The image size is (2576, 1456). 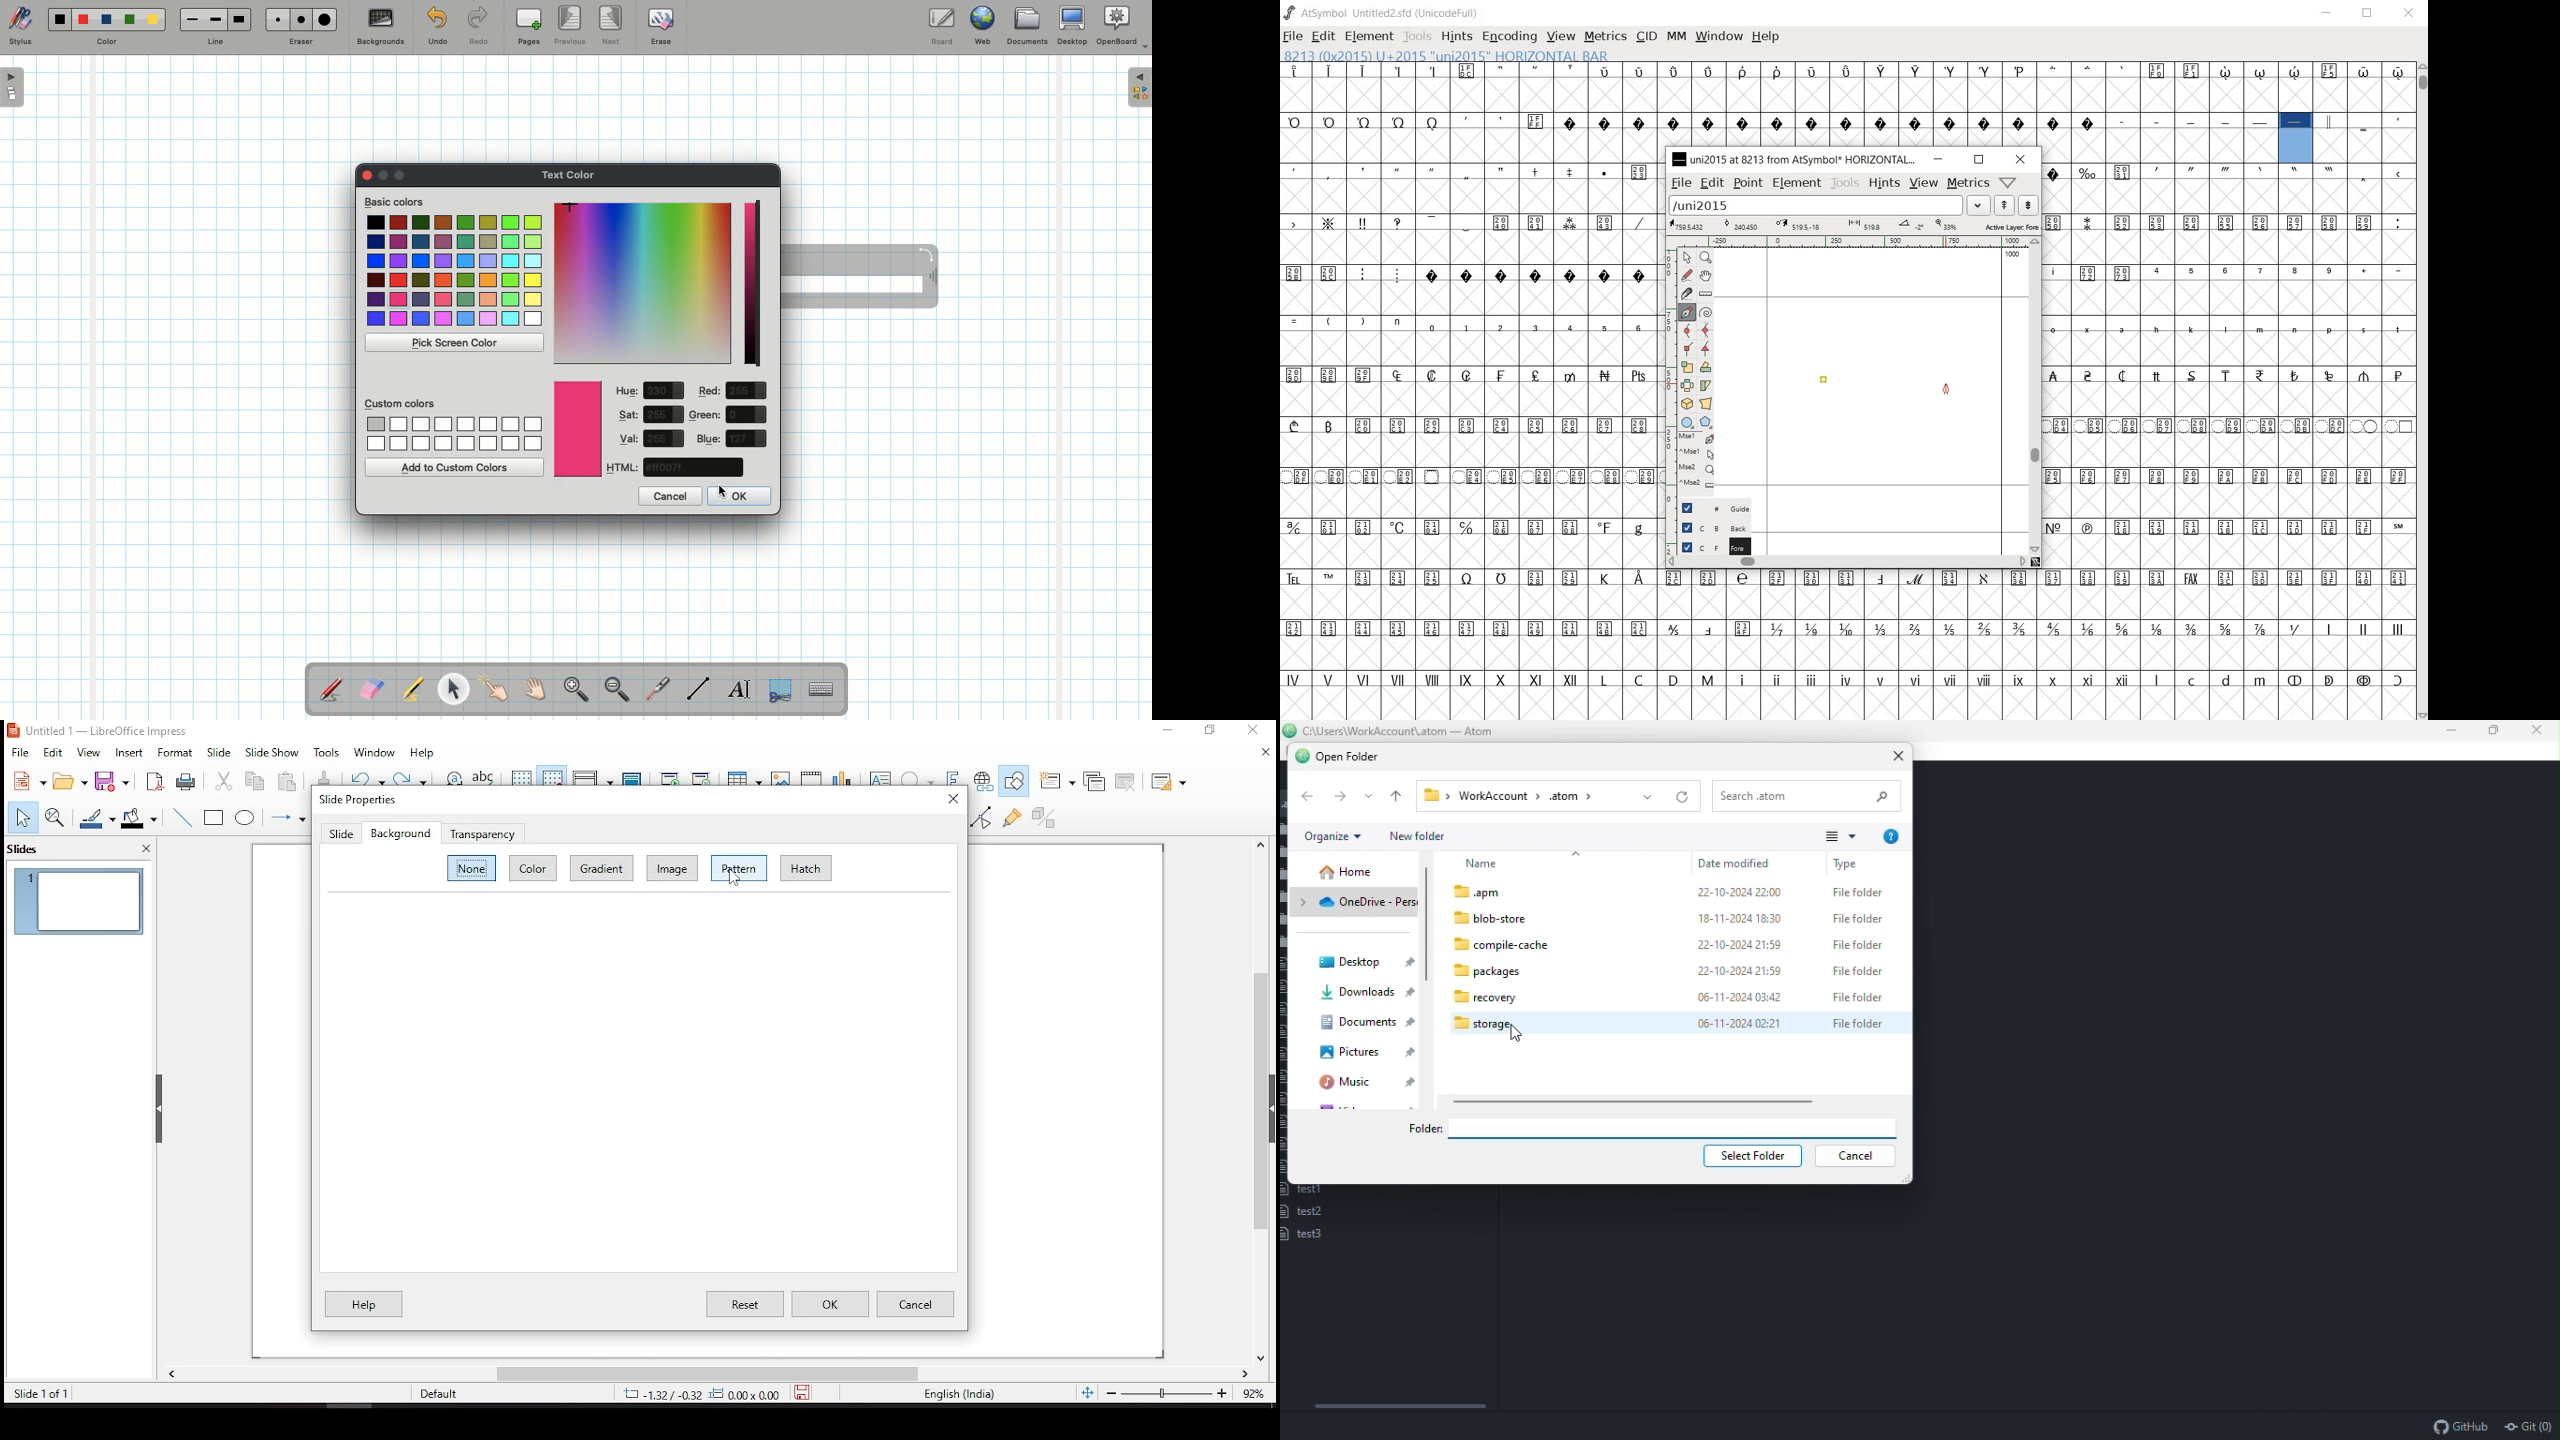 What do you see at coordinates (1167, 779) in the screenshot?
I see `slide layout` at bounding box center [1167, 779].